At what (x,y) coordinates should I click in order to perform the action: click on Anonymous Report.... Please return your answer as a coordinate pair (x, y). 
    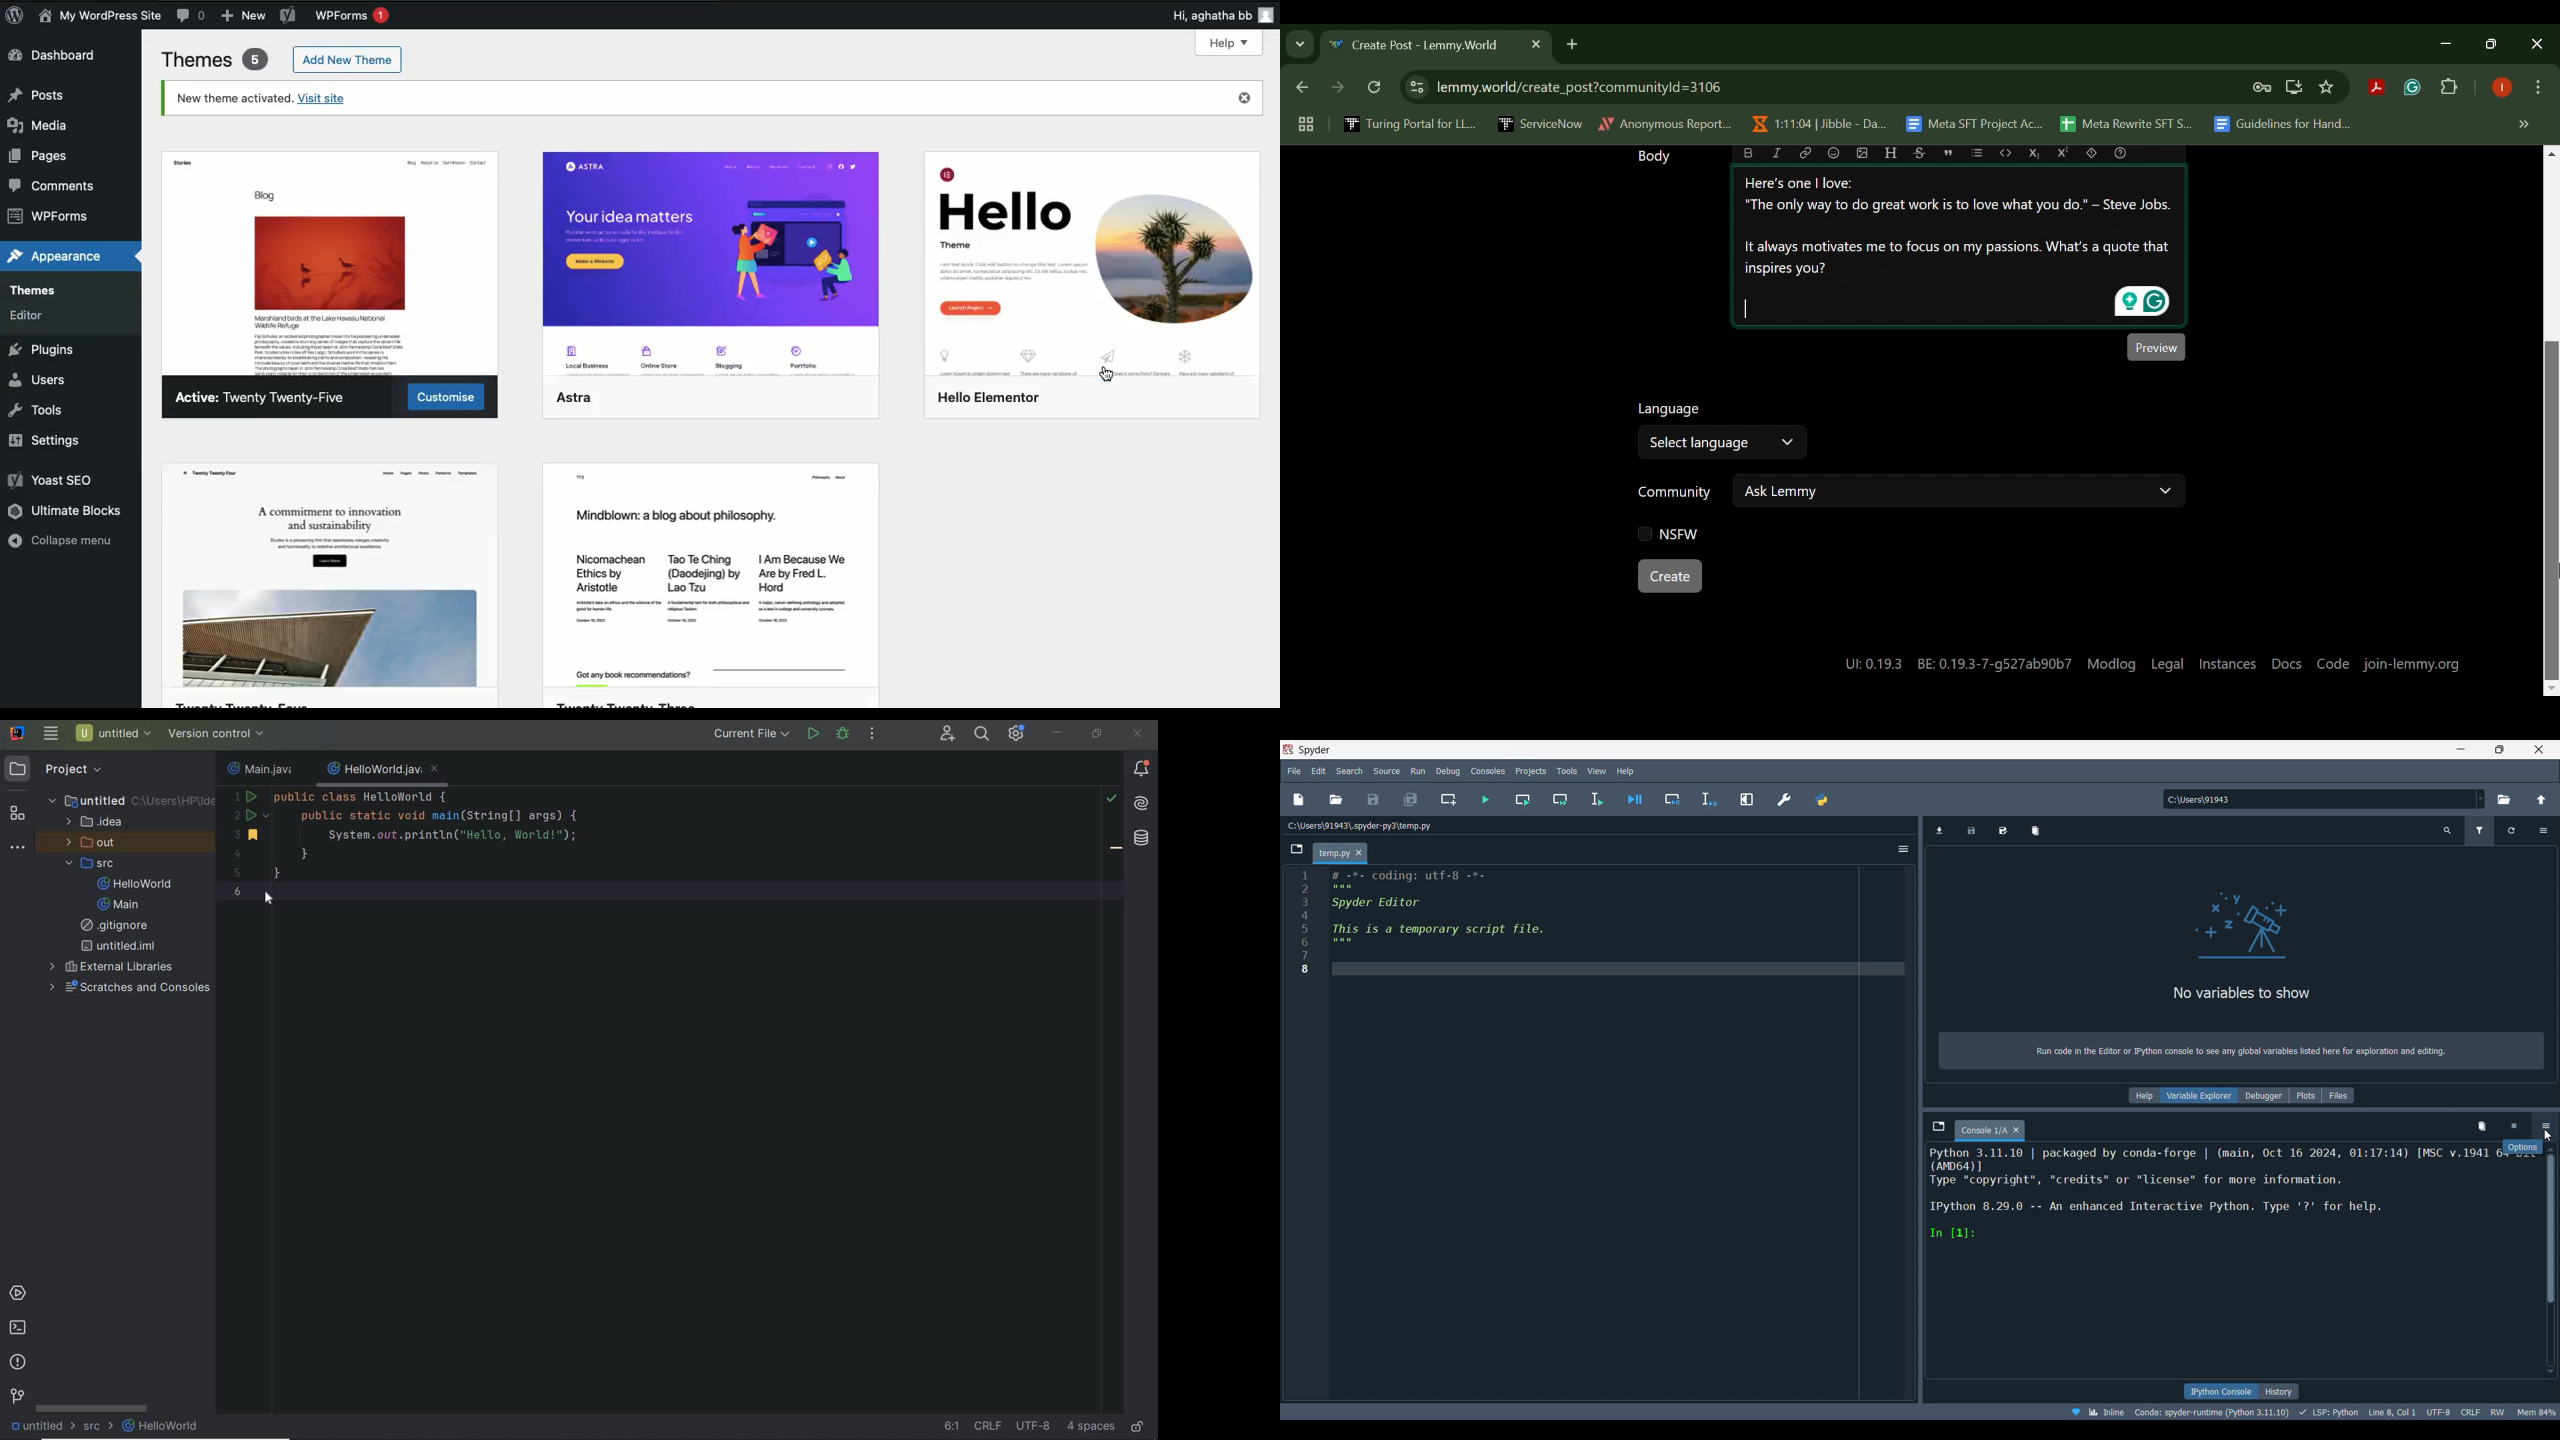
    Looking at the image, I should click on (1666, 123).